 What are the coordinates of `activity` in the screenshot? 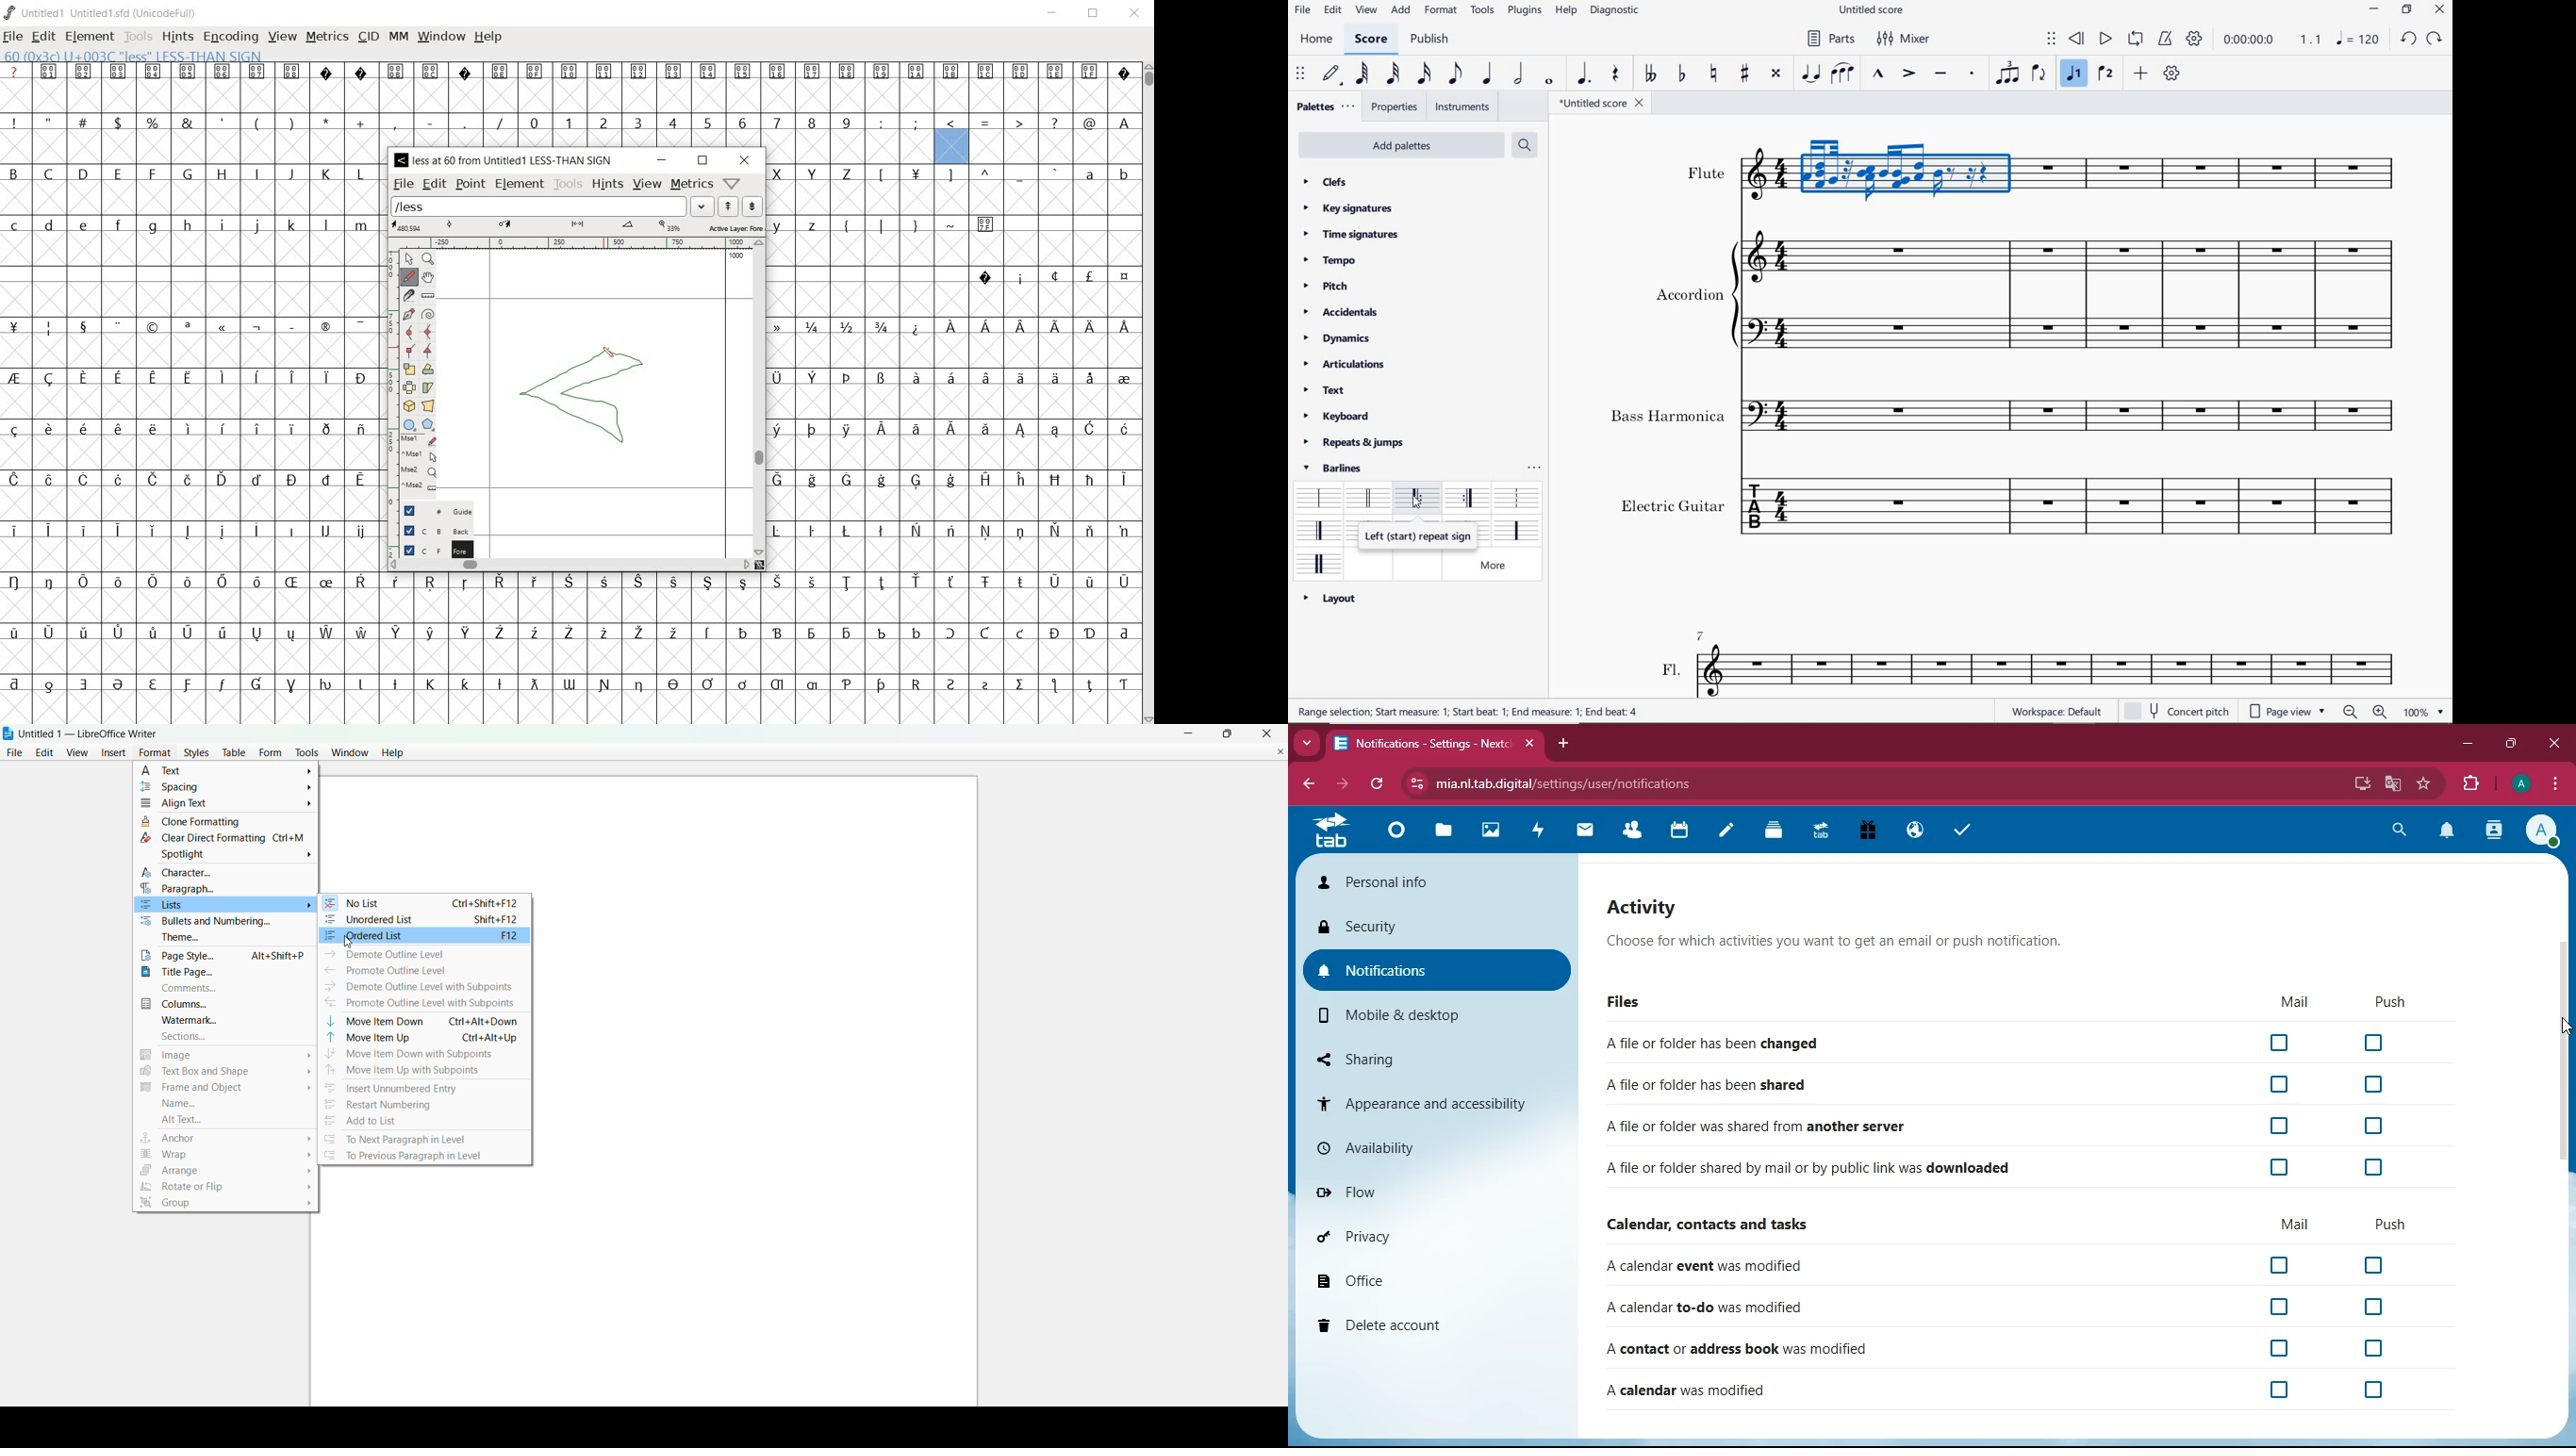 It's located at (1539, 832).